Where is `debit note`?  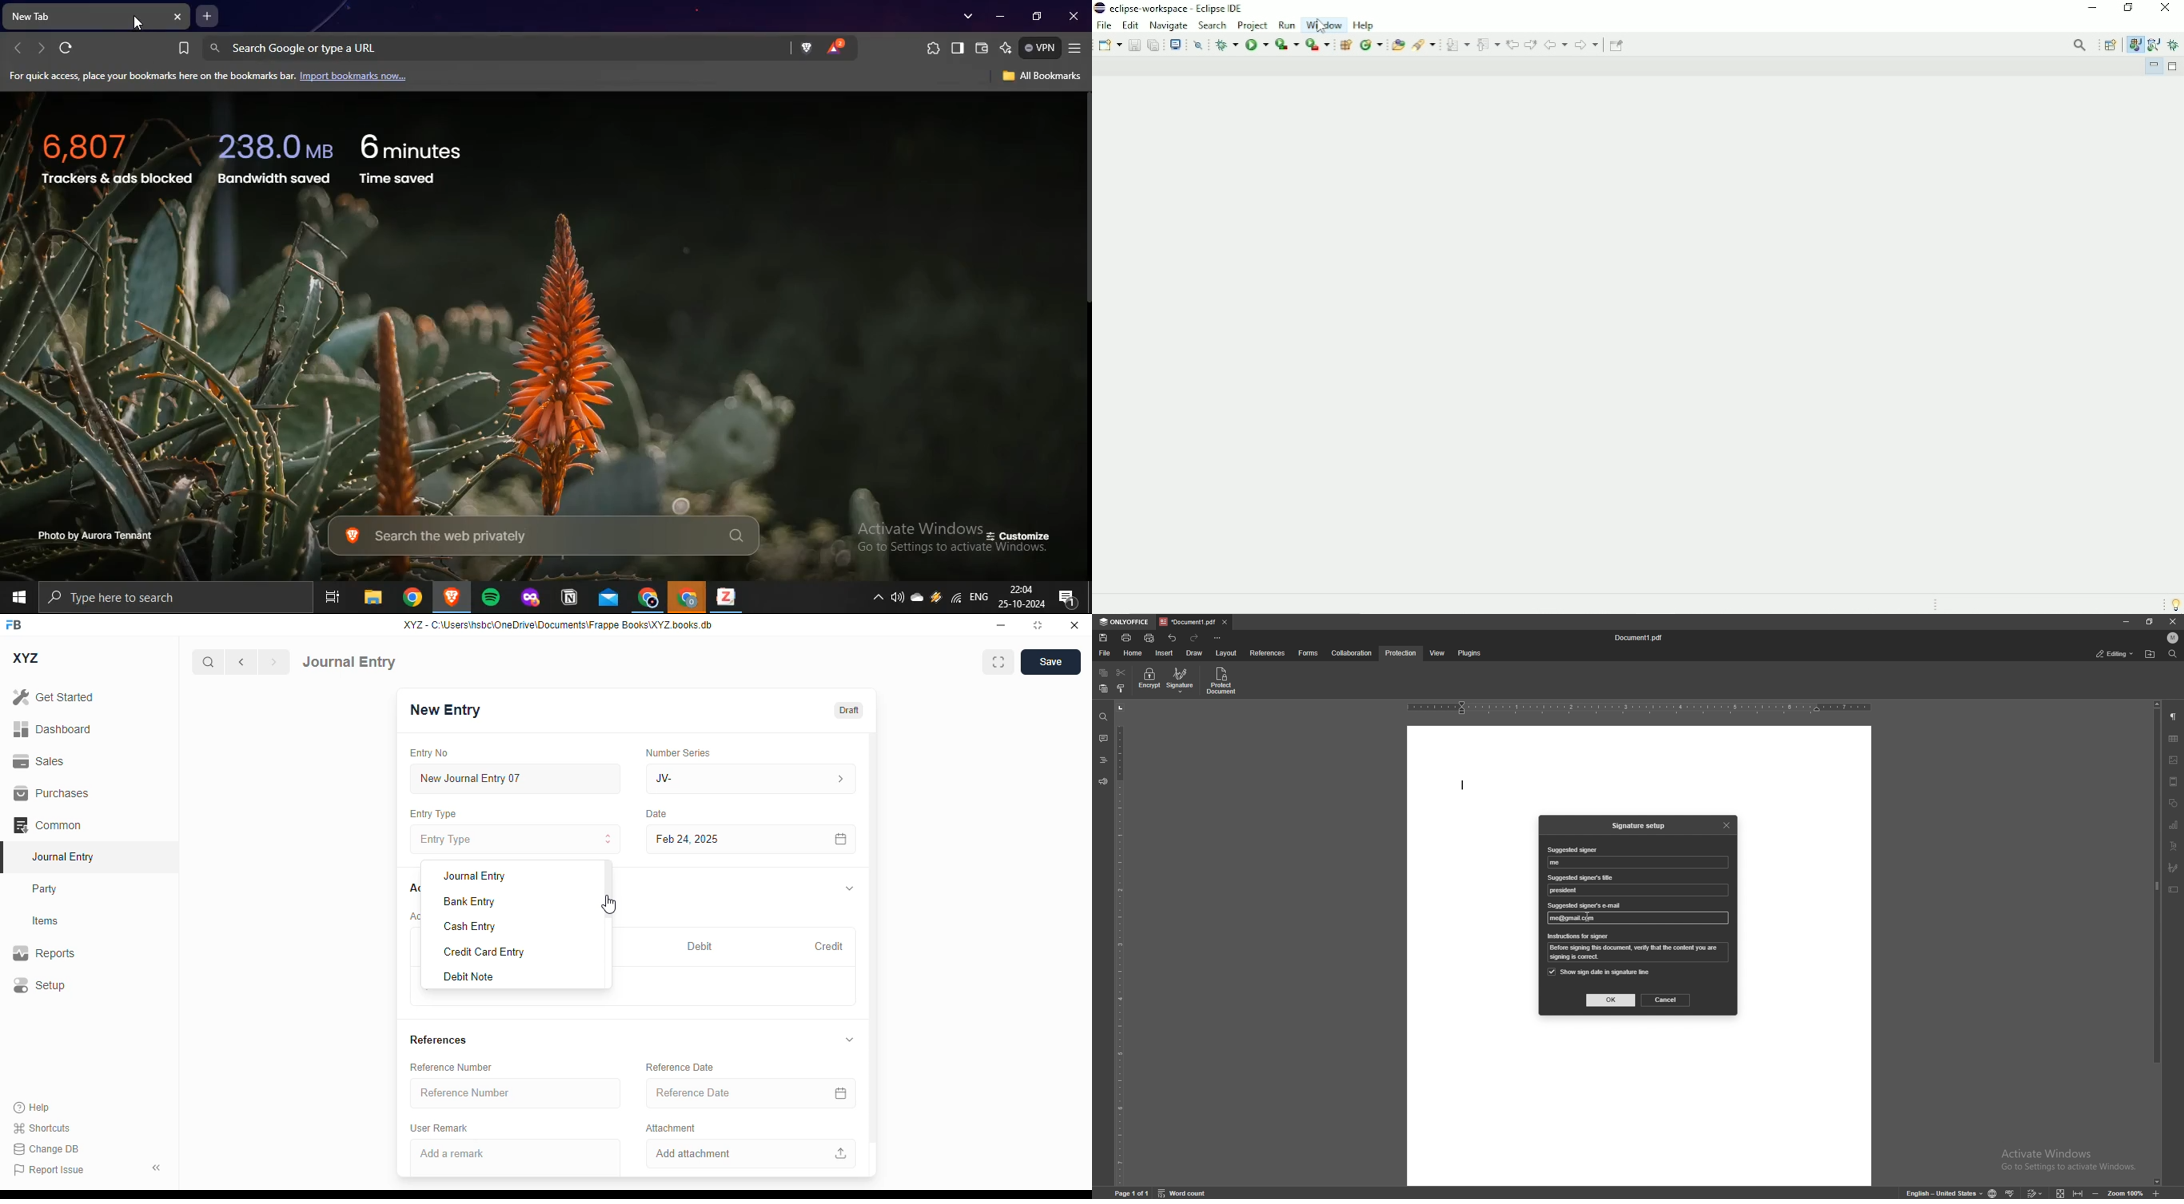
debit note is located at coordinates (468, 977).